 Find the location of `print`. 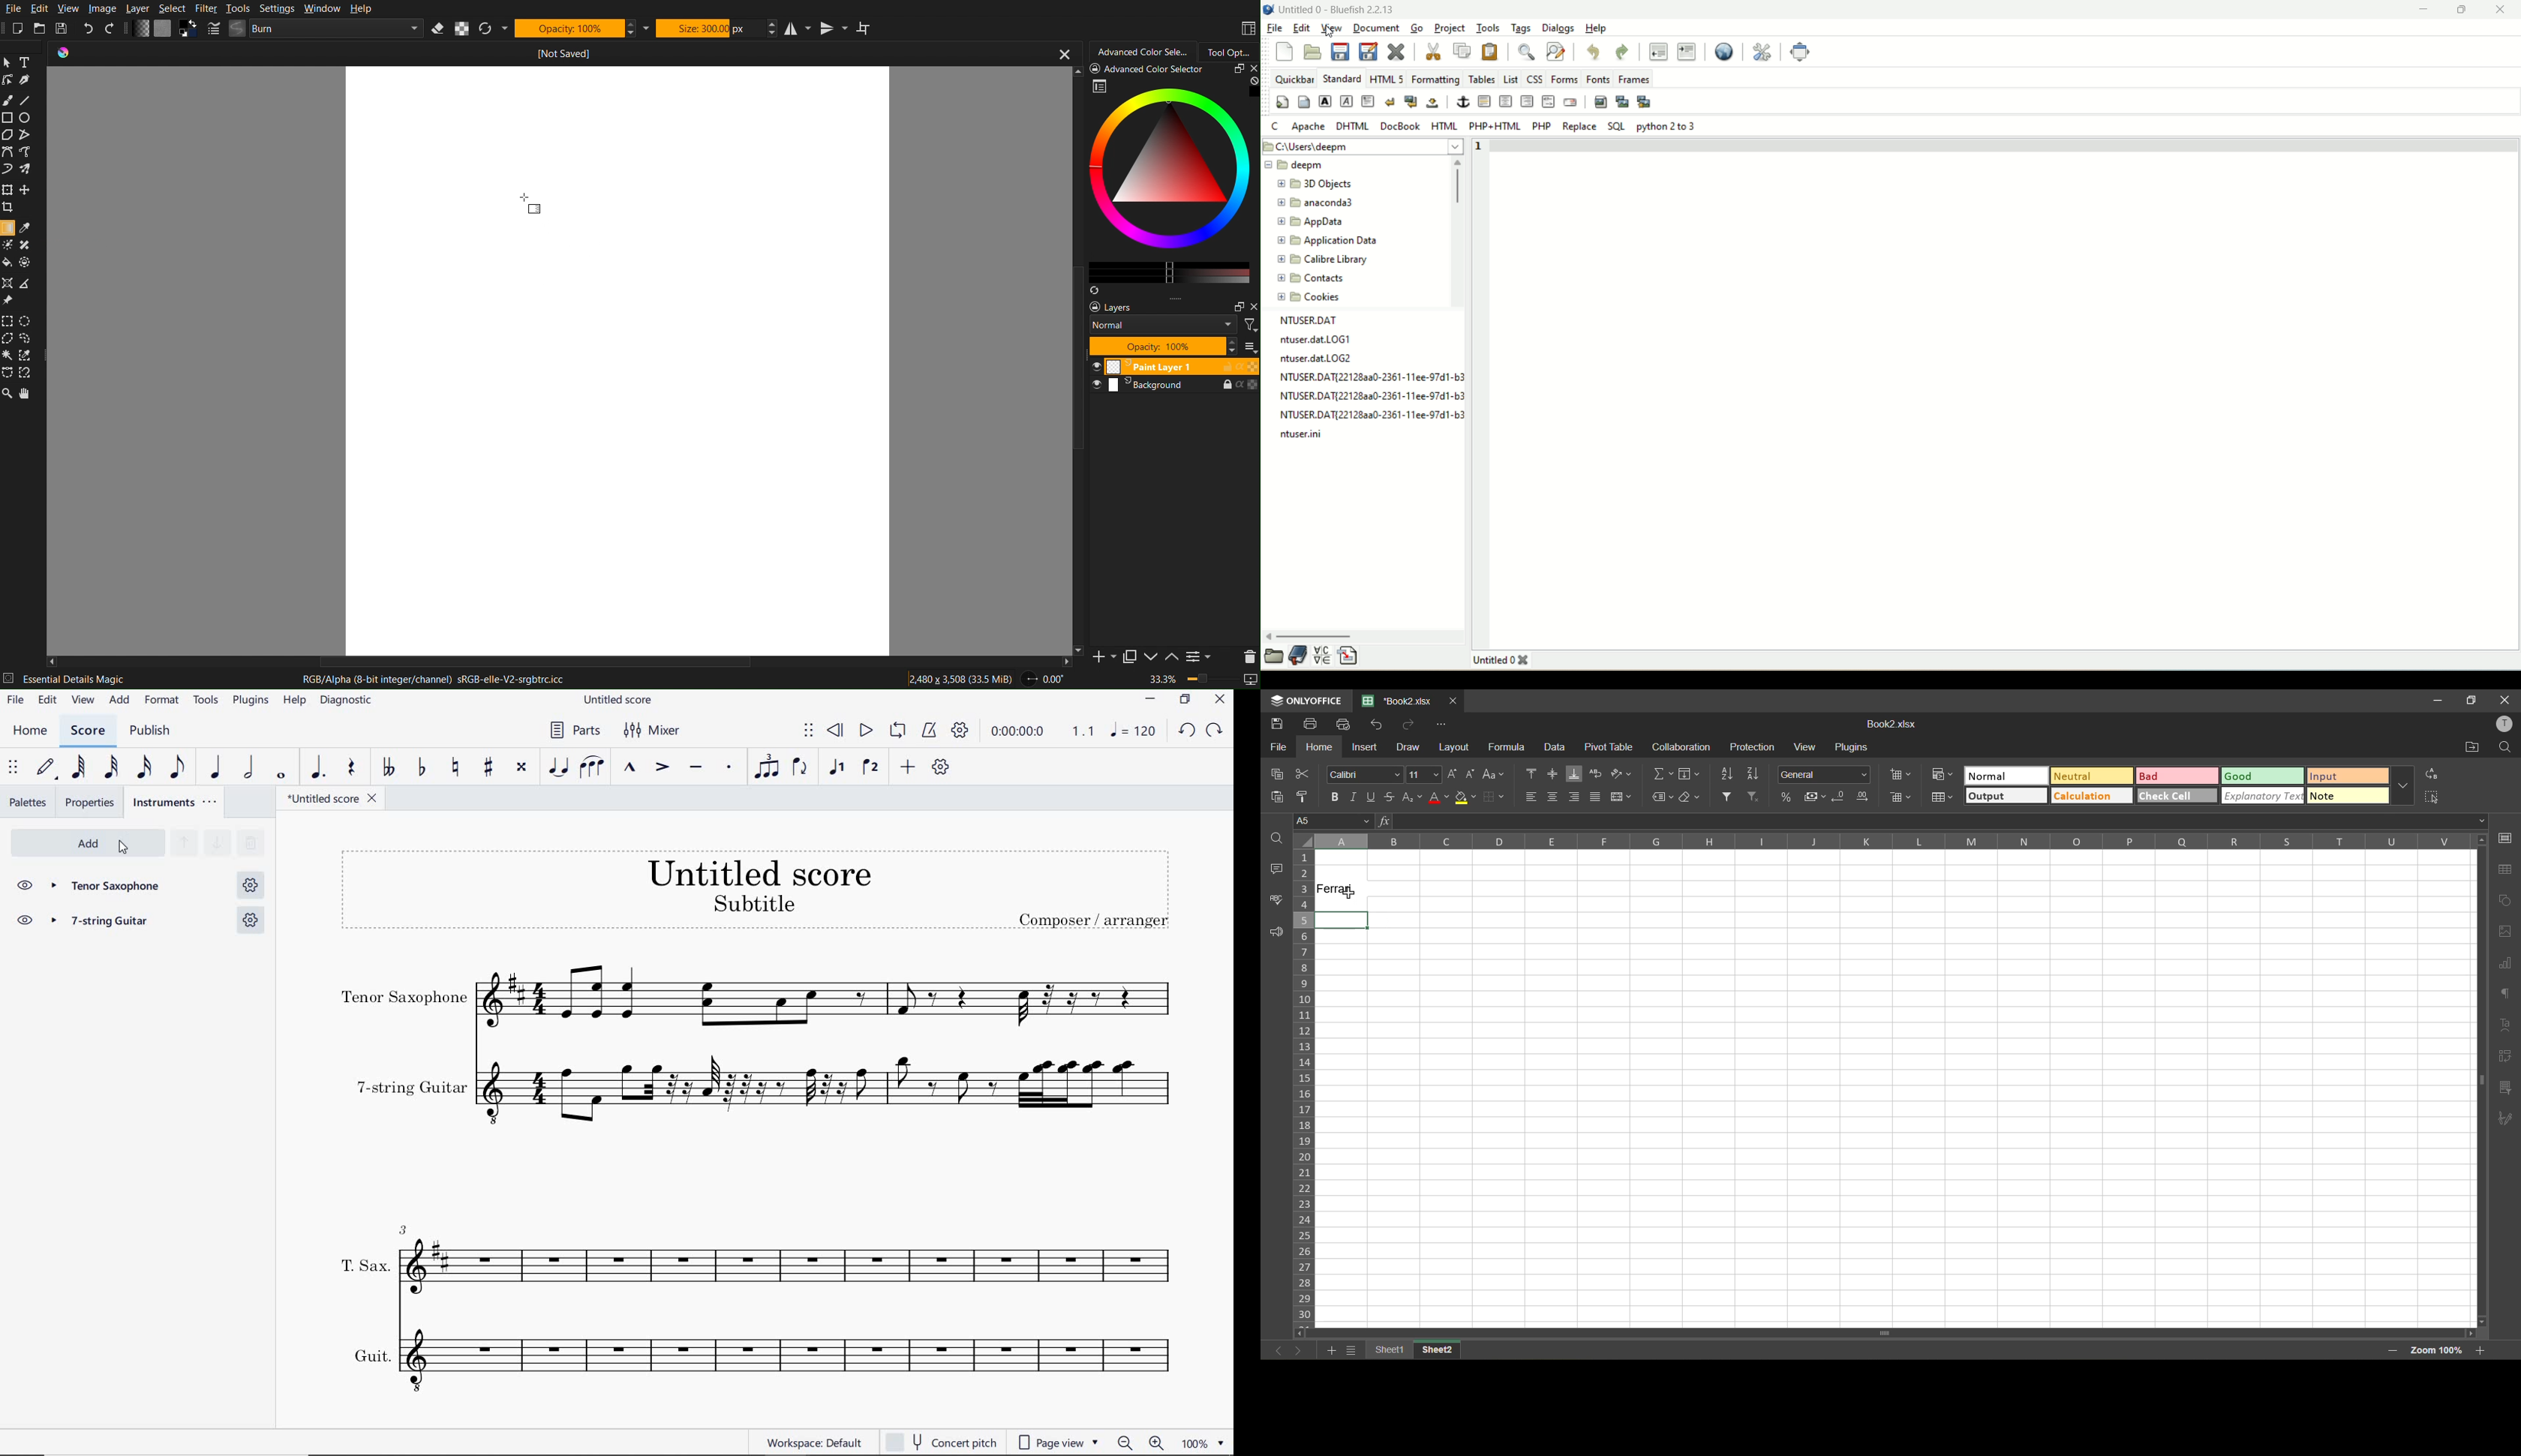

print is located at coordinates (1314, 724).